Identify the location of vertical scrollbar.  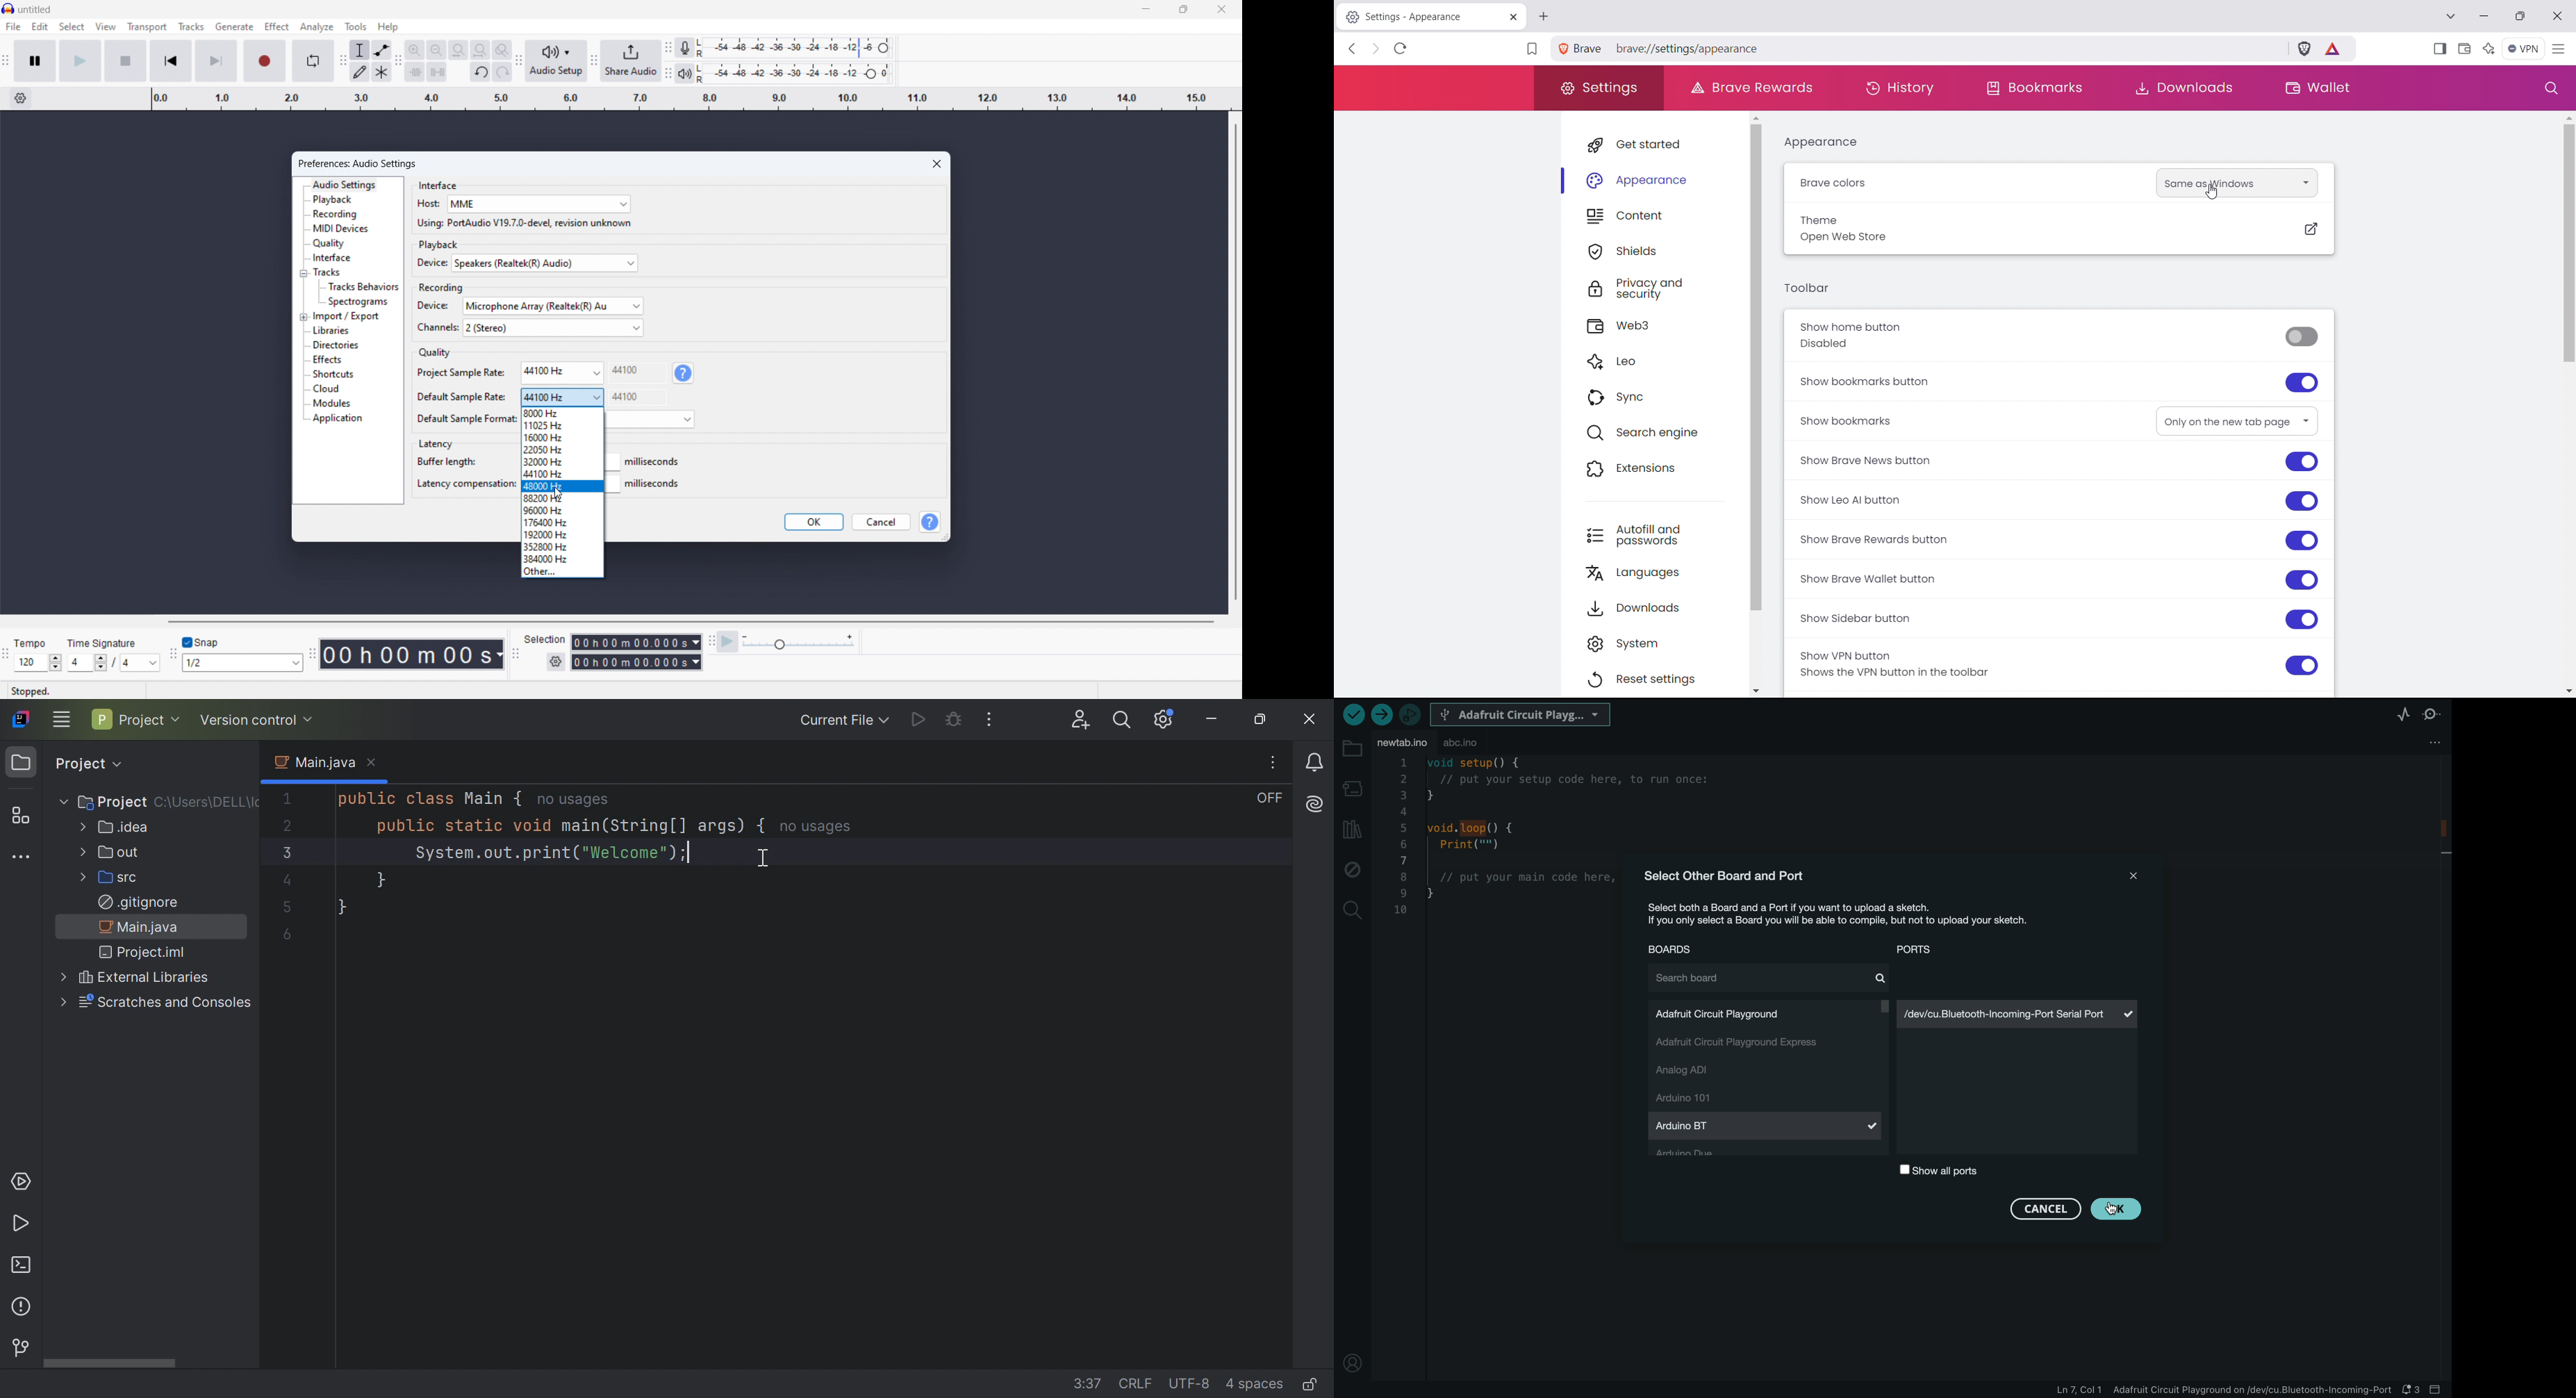
(1237, 361).